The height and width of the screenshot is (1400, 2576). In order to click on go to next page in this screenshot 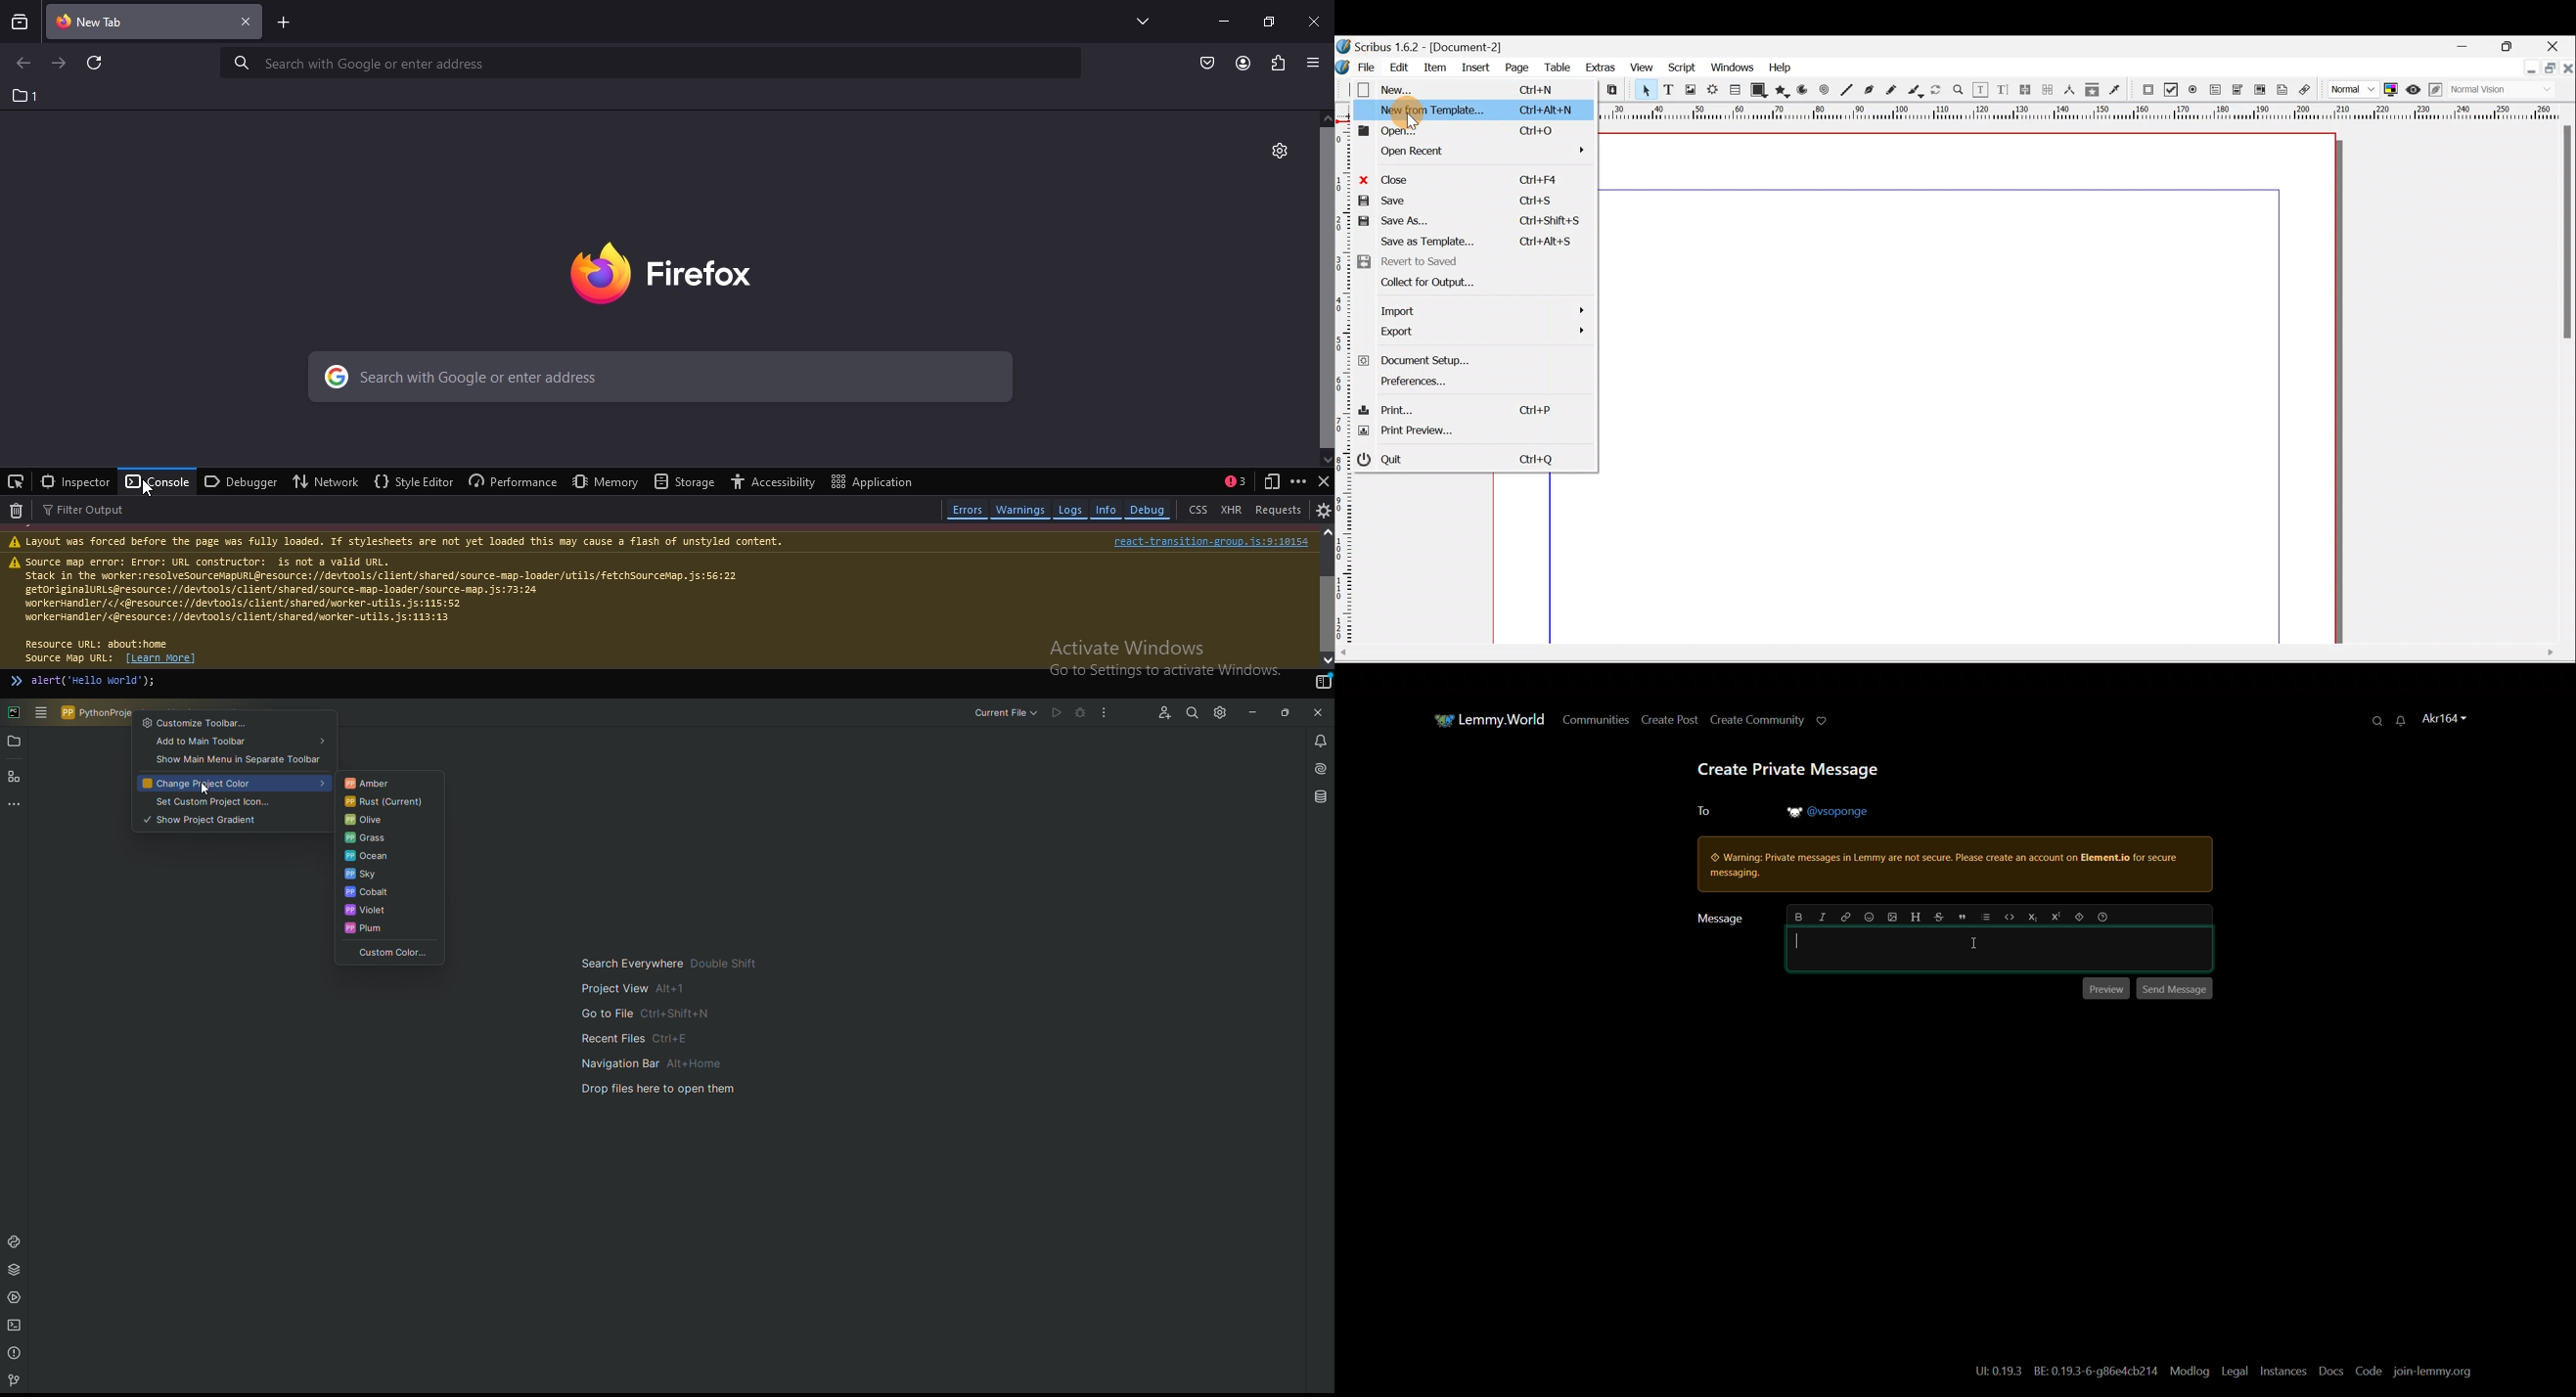, I will do `click(60, 64)`.